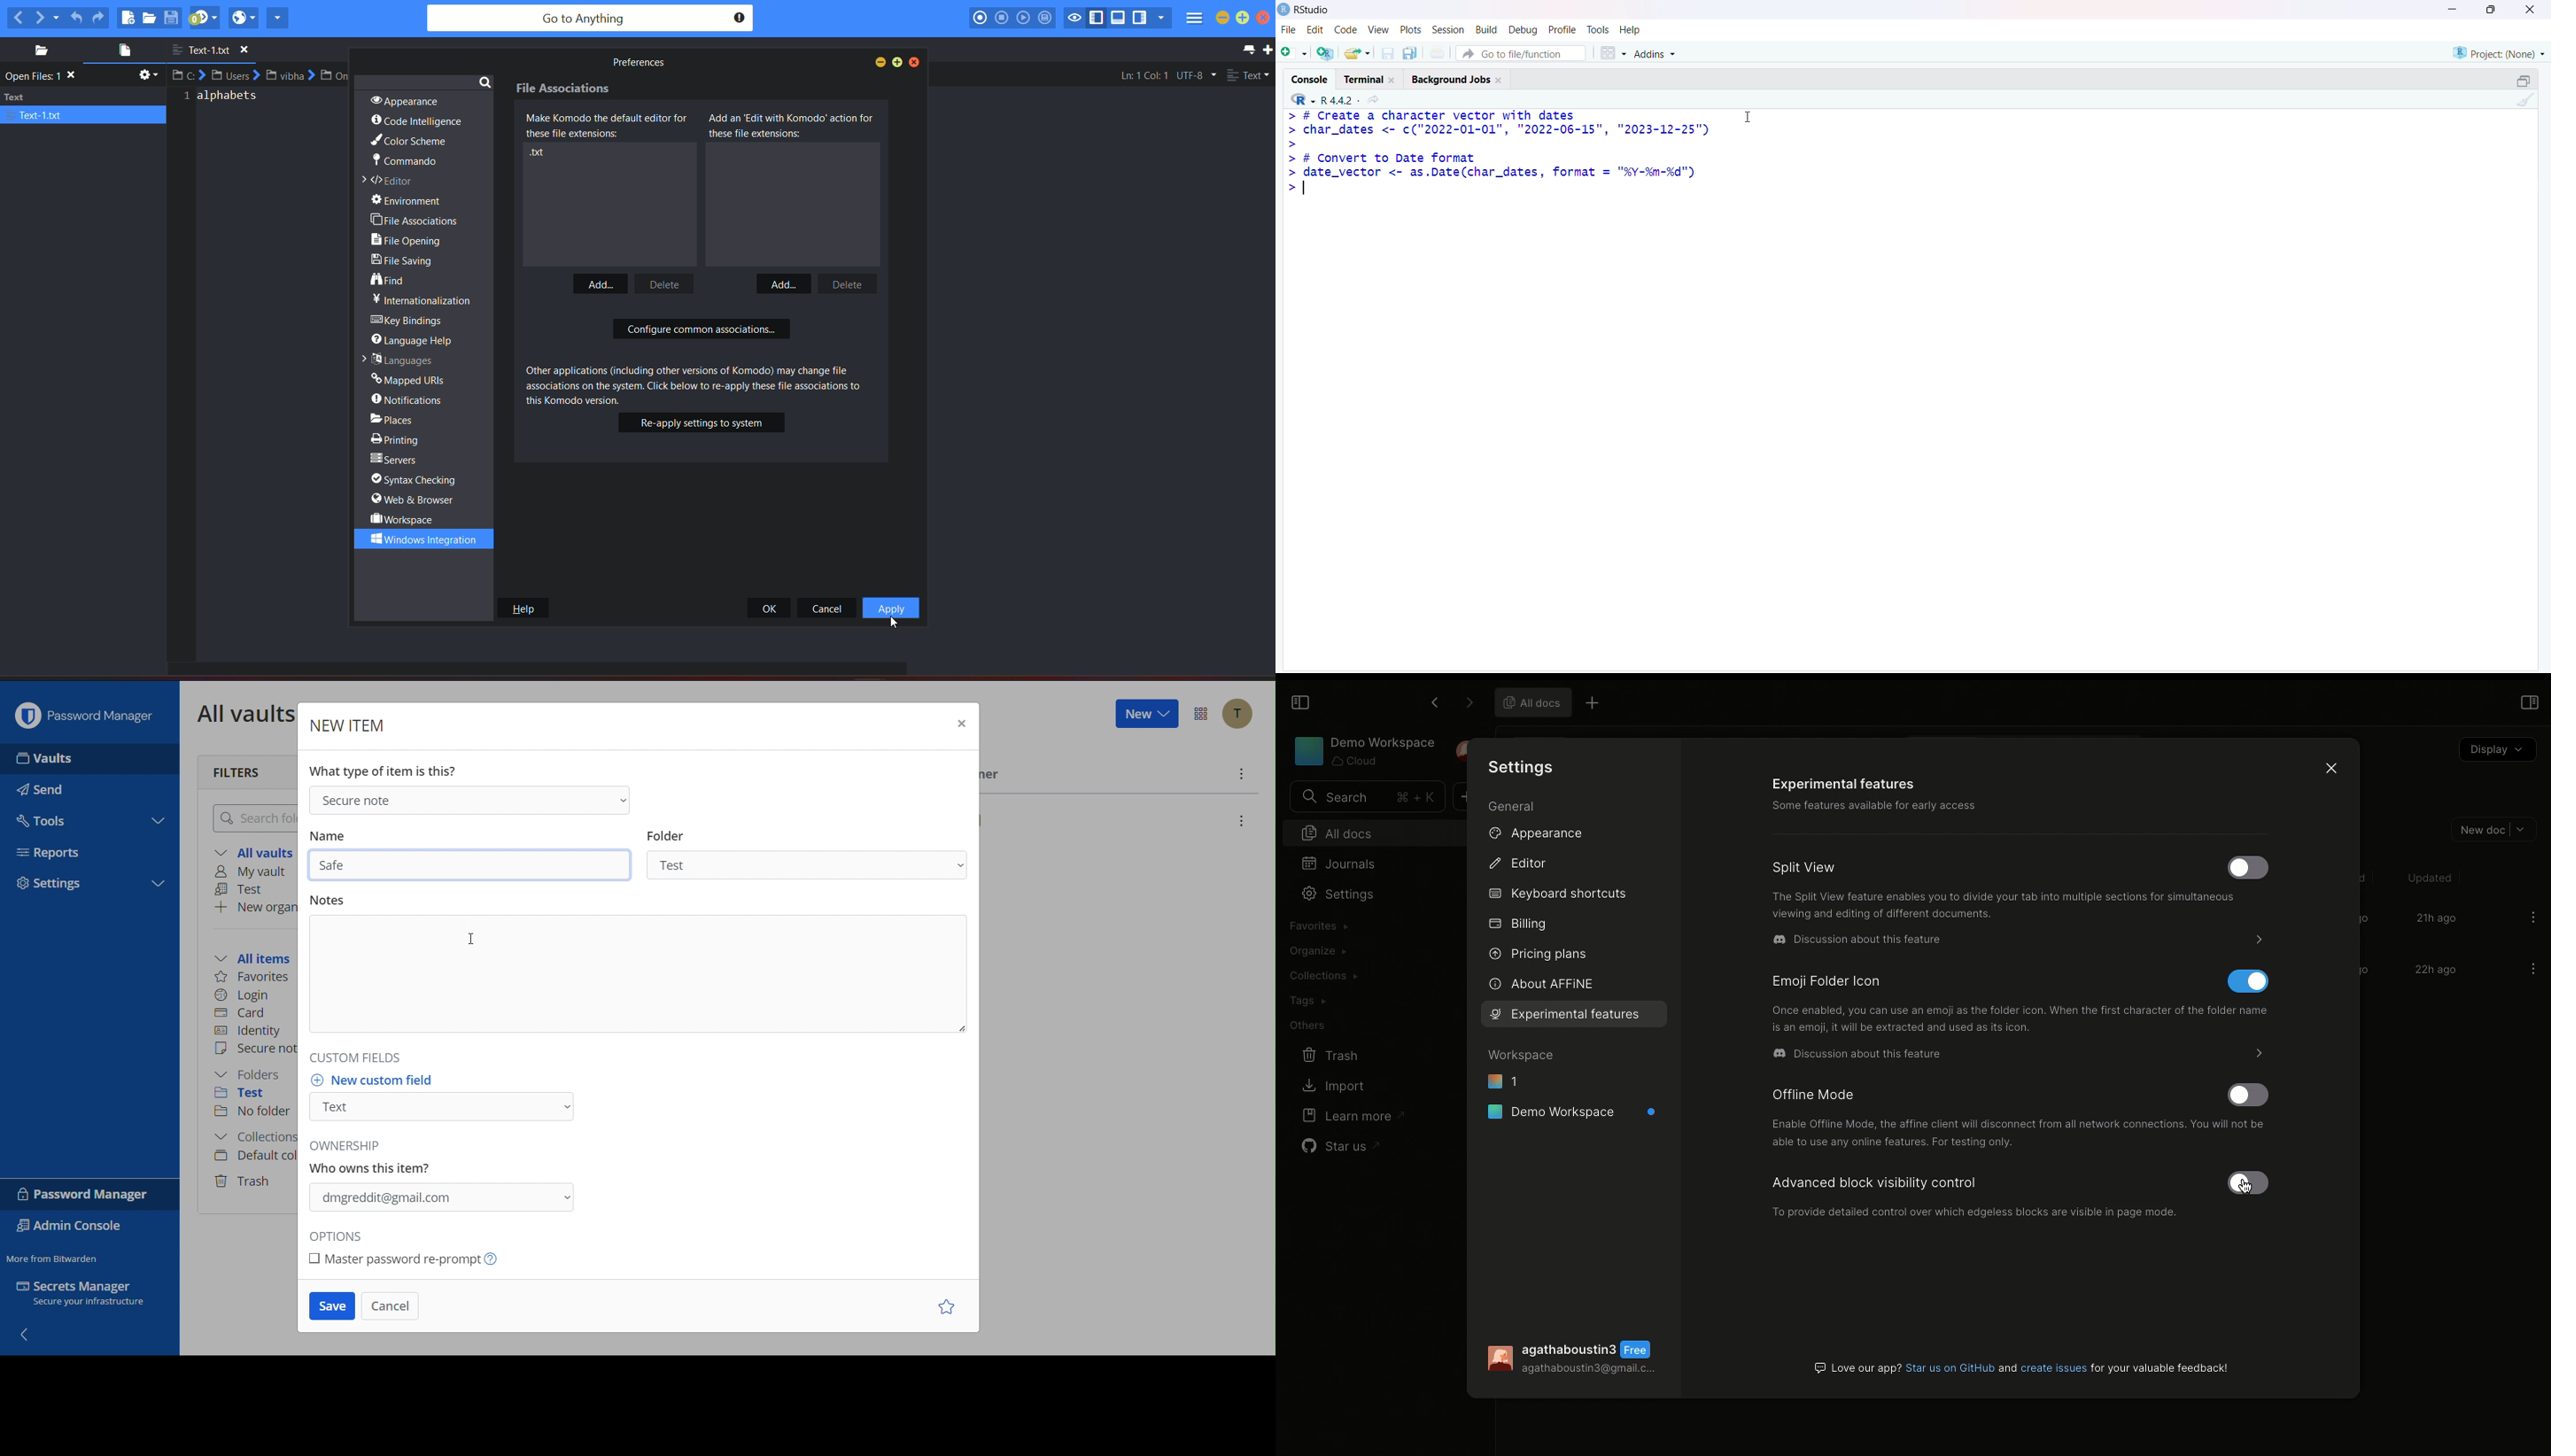 The width and height of the screenshot is (2576, 1456). What do you see at coordinates (1287, 32) in the screenshot?
I see `File` at bounding box center [1287, 32].